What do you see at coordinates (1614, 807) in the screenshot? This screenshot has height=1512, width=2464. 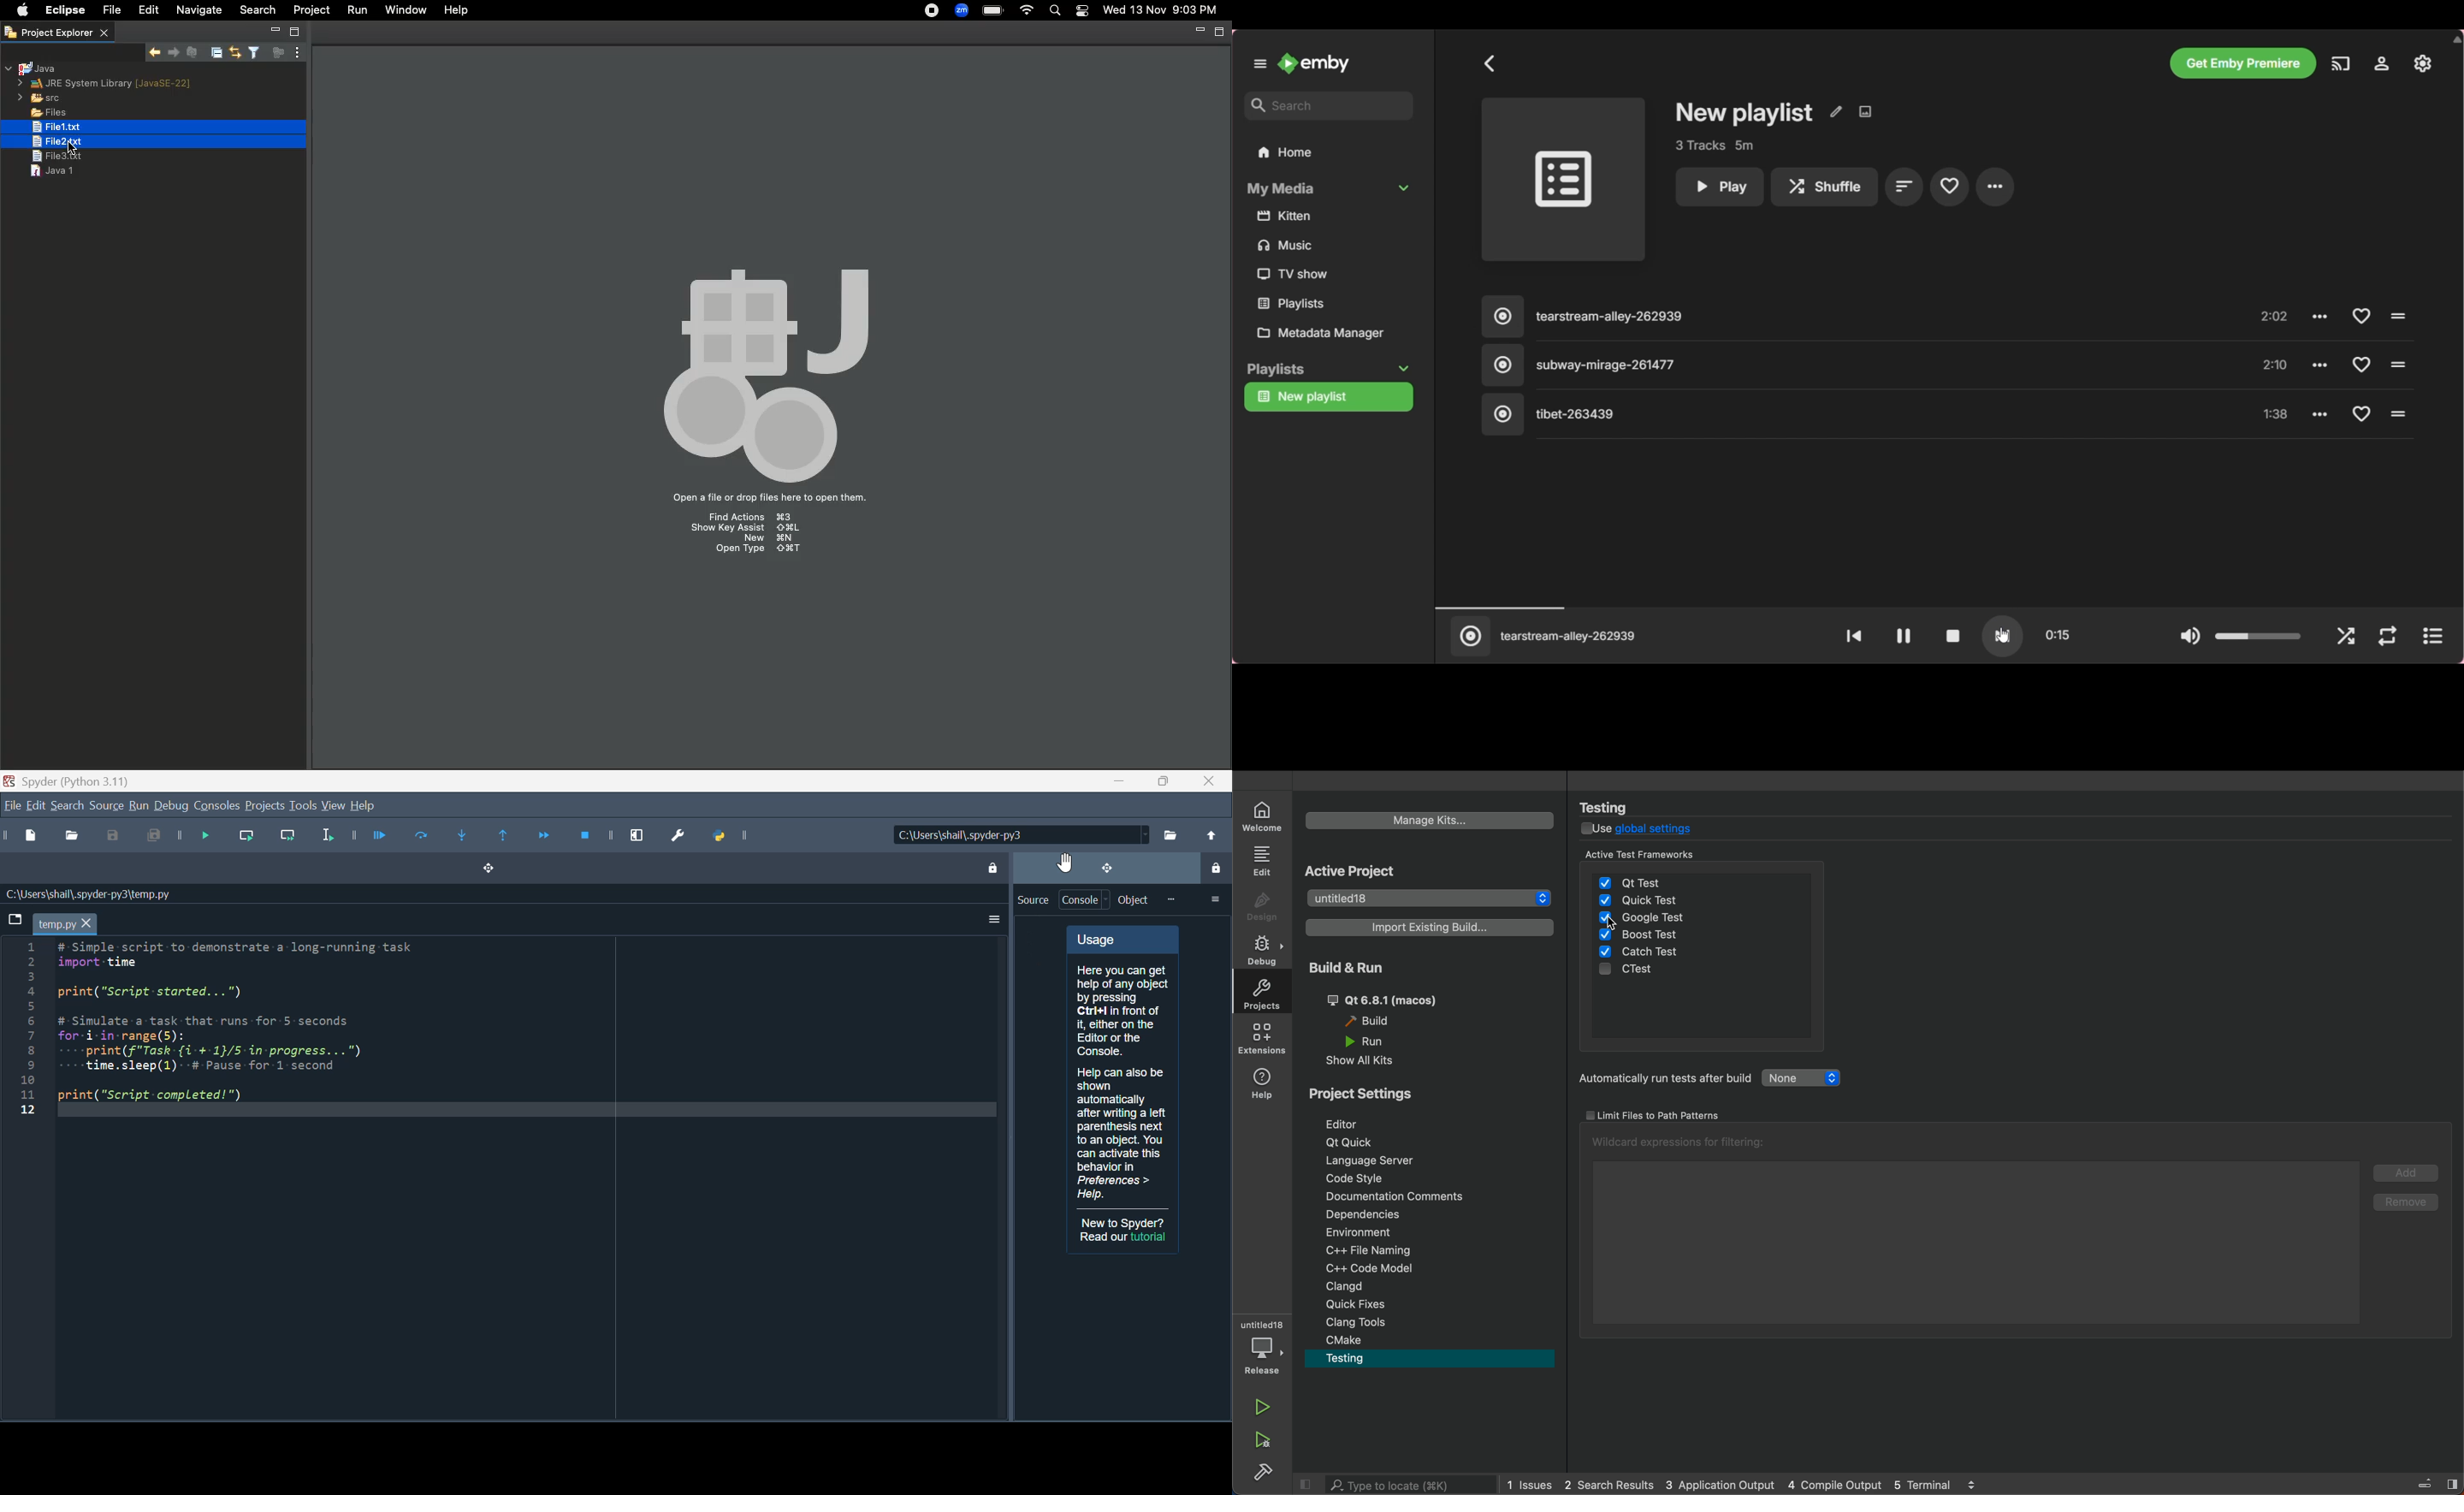 I see `testing` at bounding box center [1614, 807].